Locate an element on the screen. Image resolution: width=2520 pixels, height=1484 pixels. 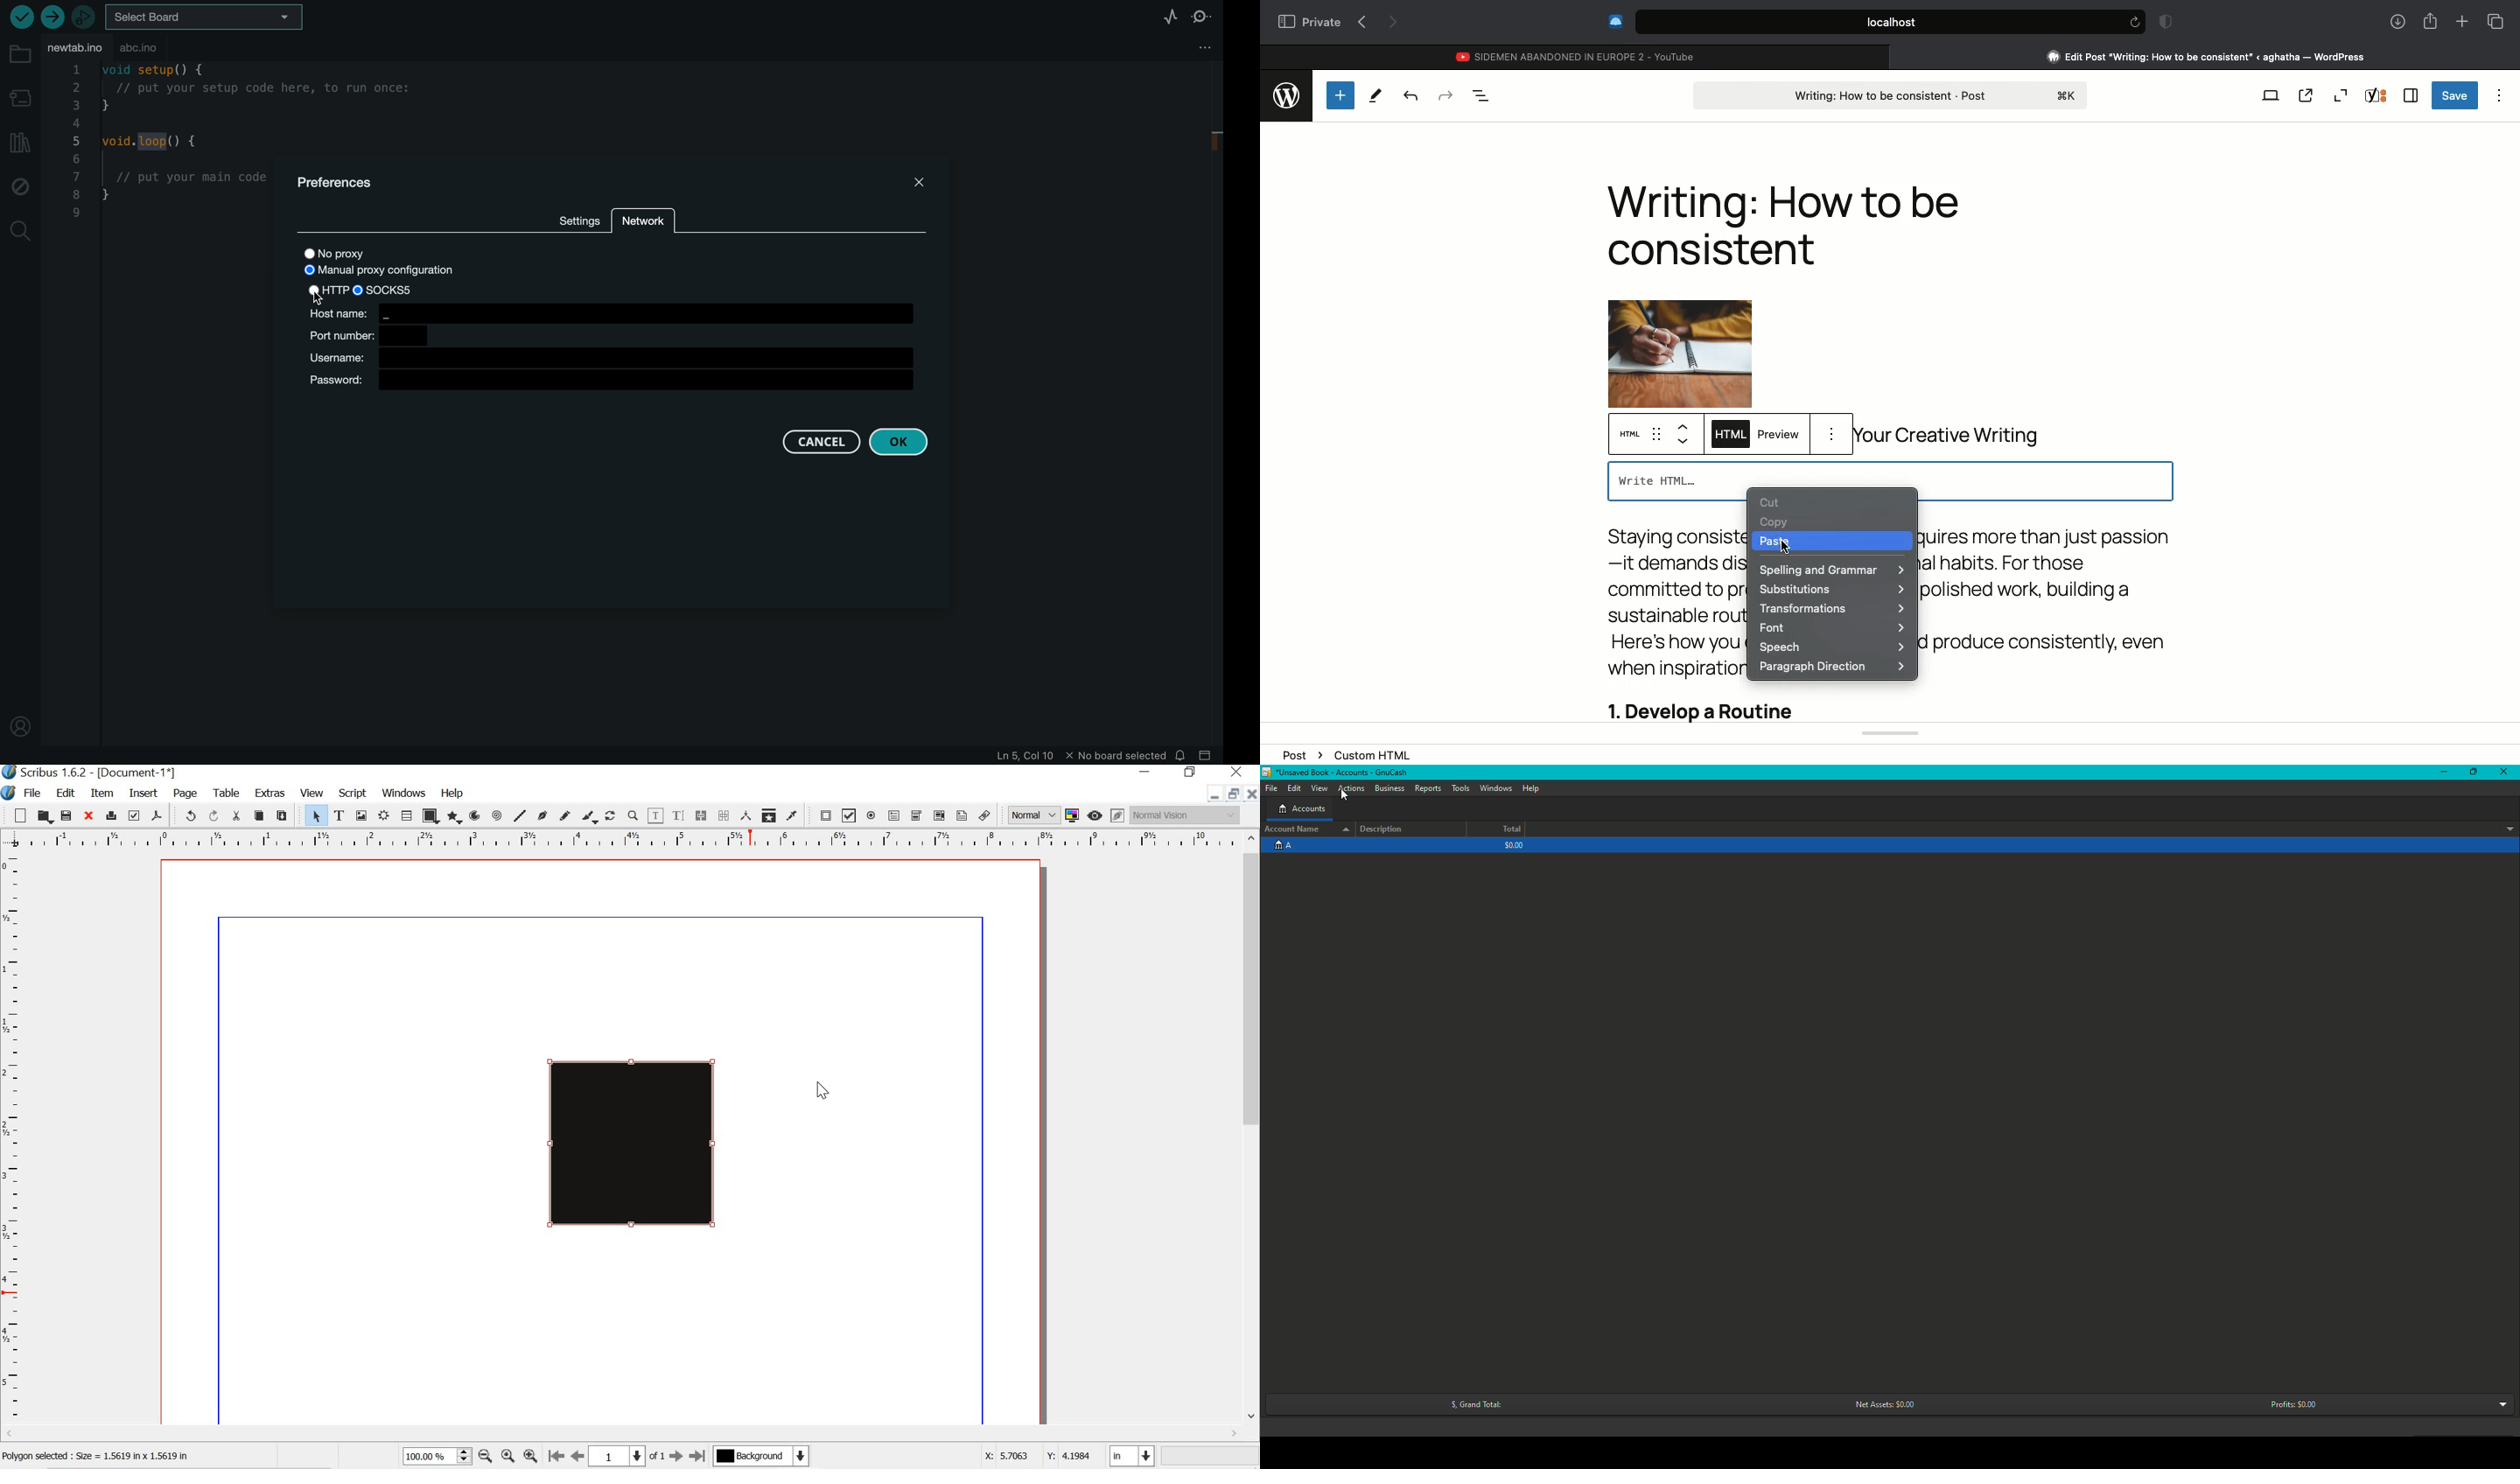
Help is located at coordinates (1529, 788).